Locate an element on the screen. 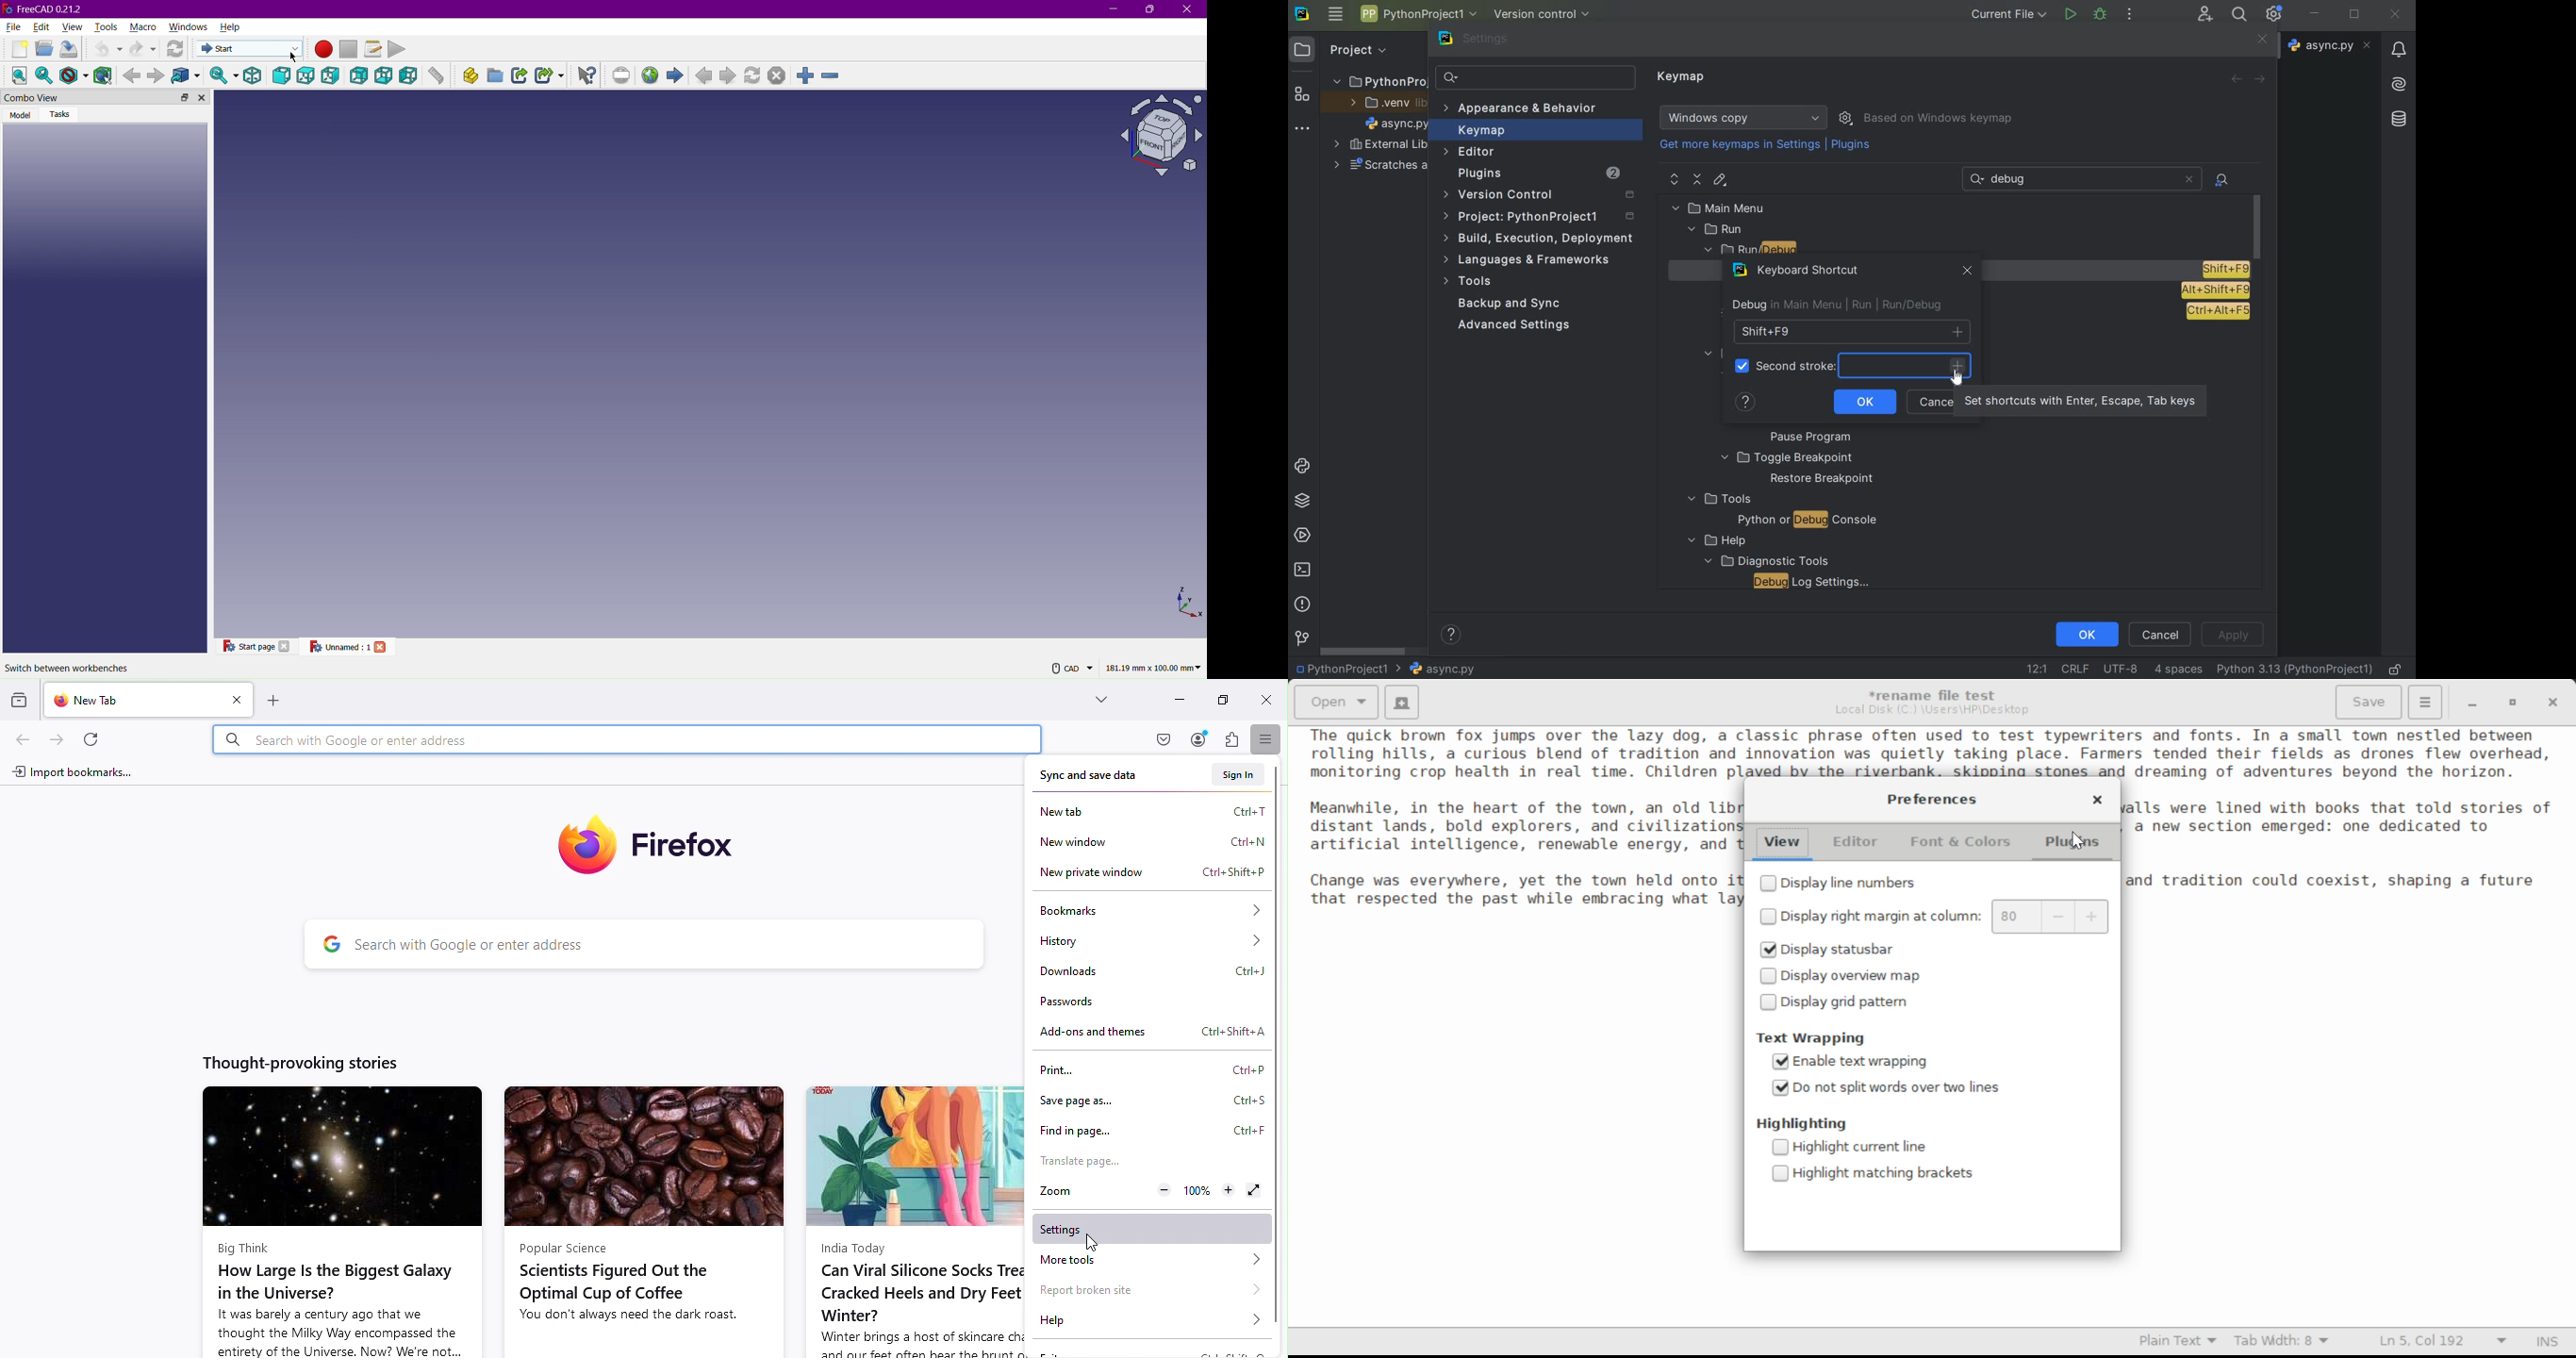 The width and height of the screenshot is (2576, 1372). Scroll bar is located at coordinates (1280, 1070).